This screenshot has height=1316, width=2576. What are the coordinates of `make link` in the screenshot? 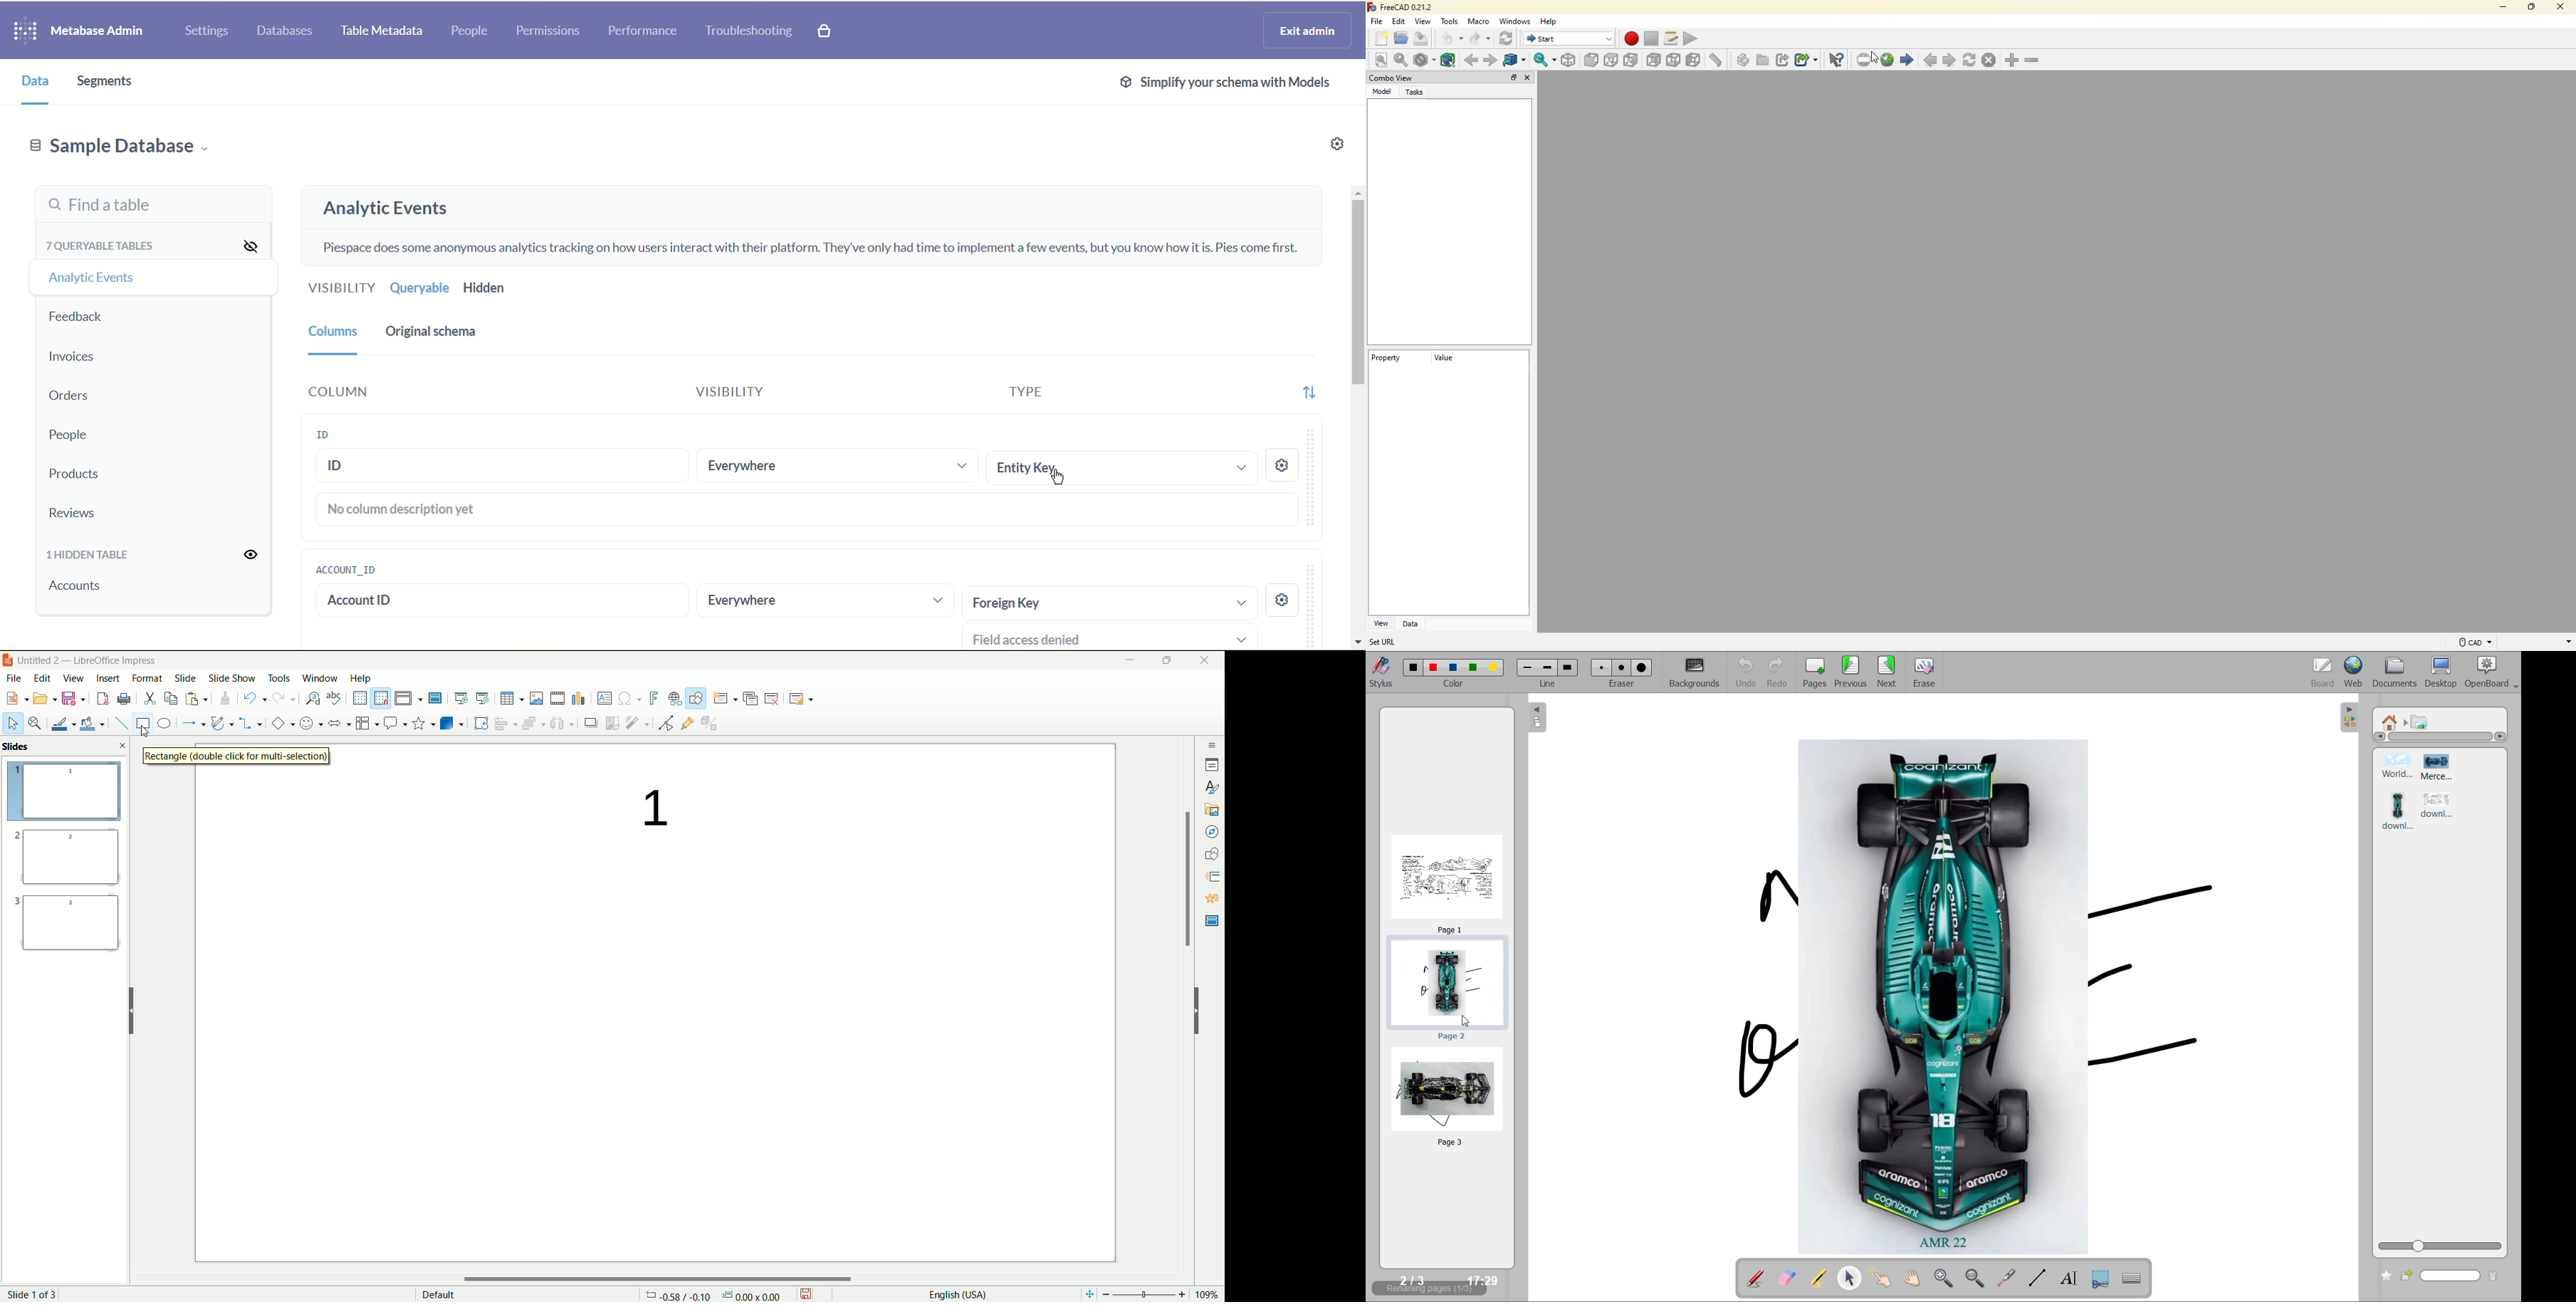 It's located at (1784, 60).